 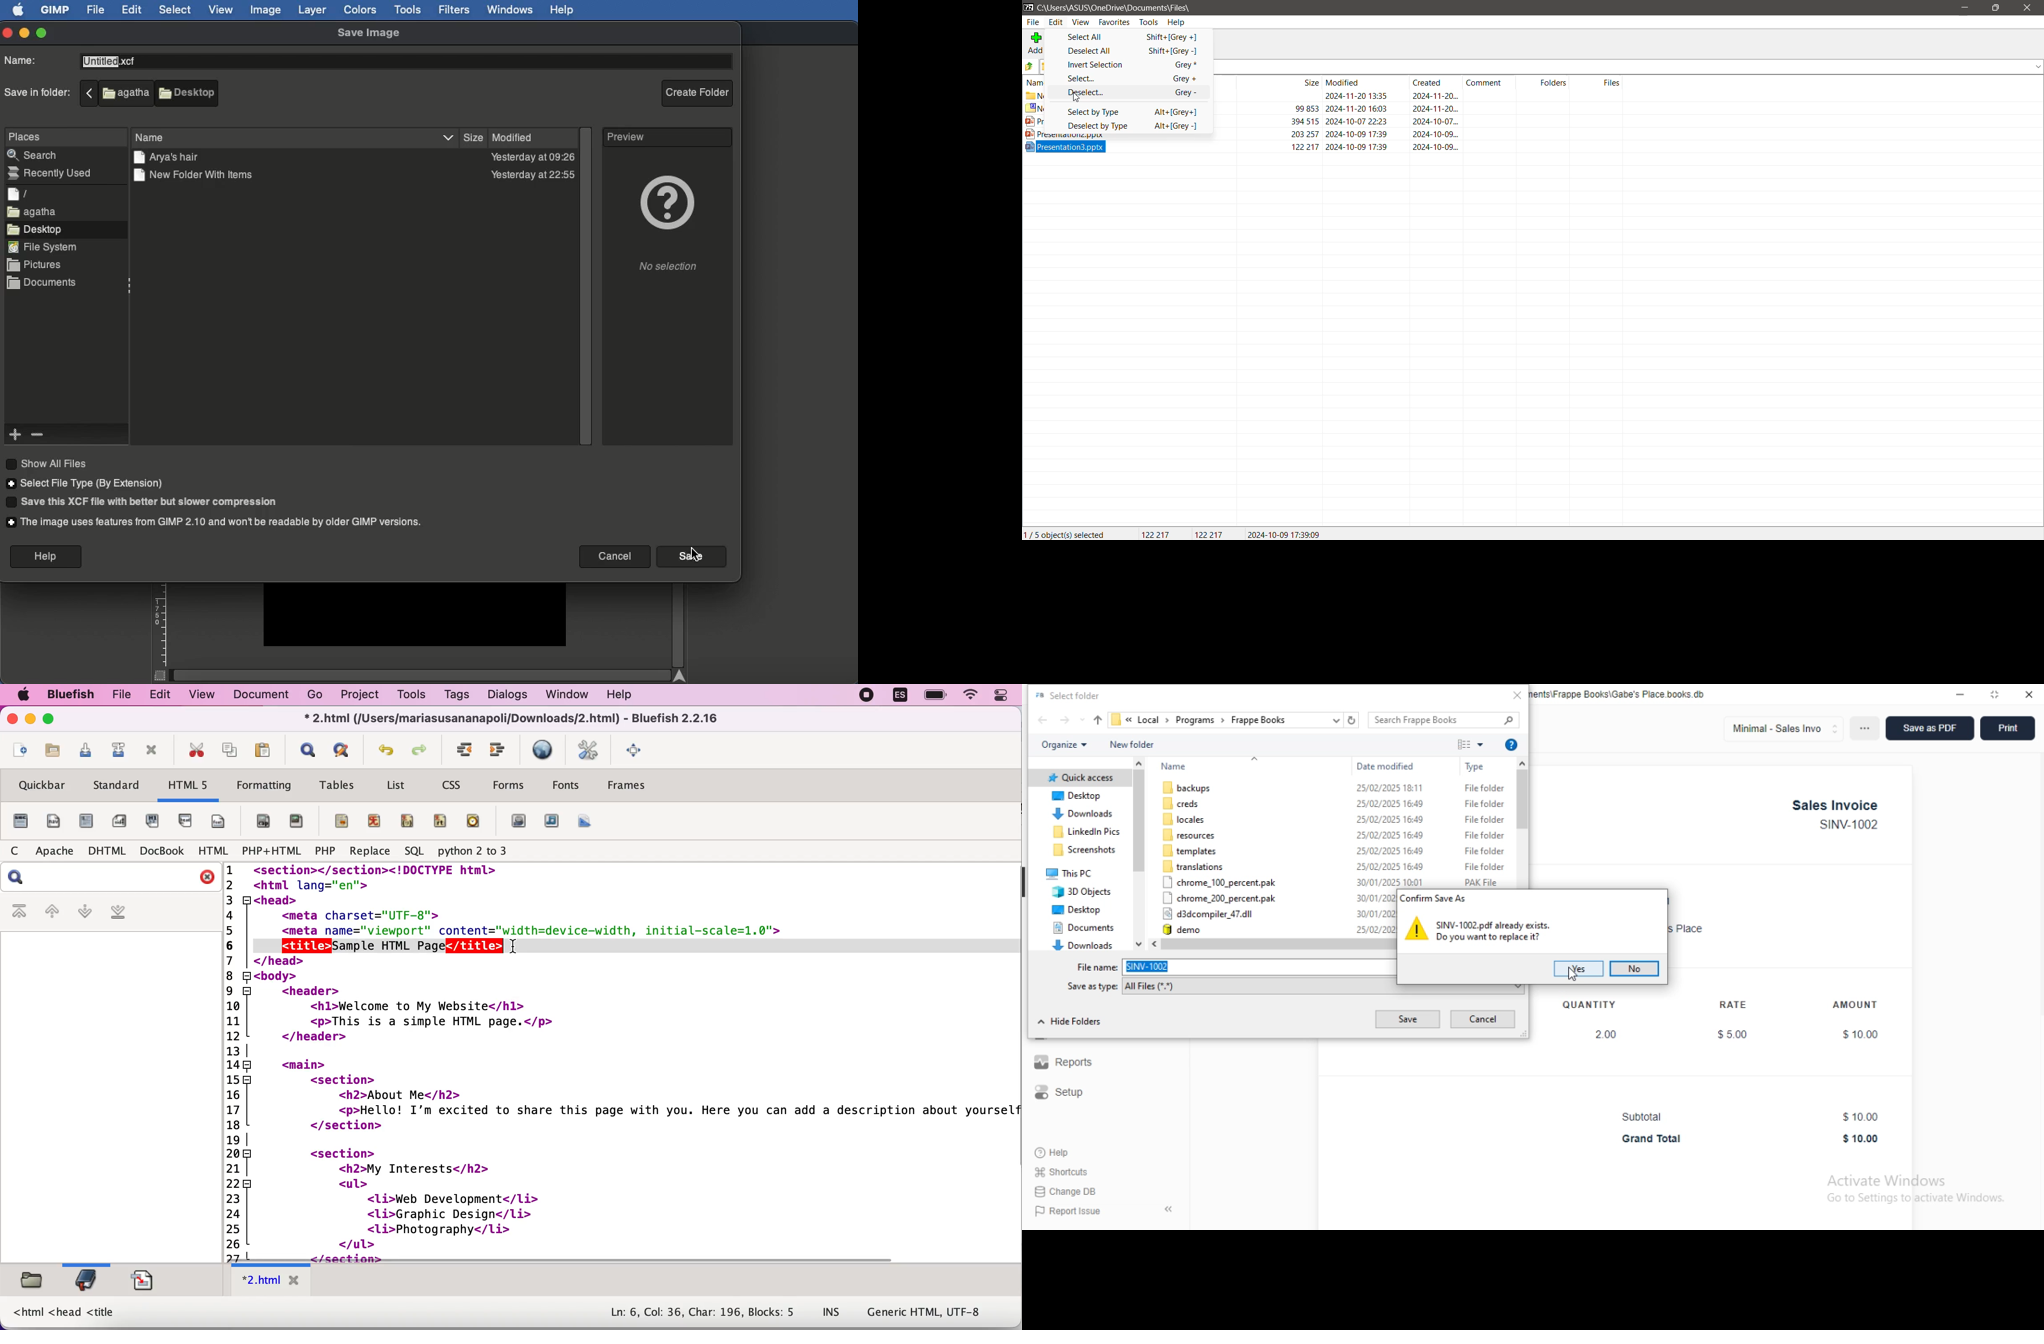 What do you see at coordinates (1219, 898) in the screenshot?
I see `chrome_200_percent.pak` at bounding box center [1219, 898].